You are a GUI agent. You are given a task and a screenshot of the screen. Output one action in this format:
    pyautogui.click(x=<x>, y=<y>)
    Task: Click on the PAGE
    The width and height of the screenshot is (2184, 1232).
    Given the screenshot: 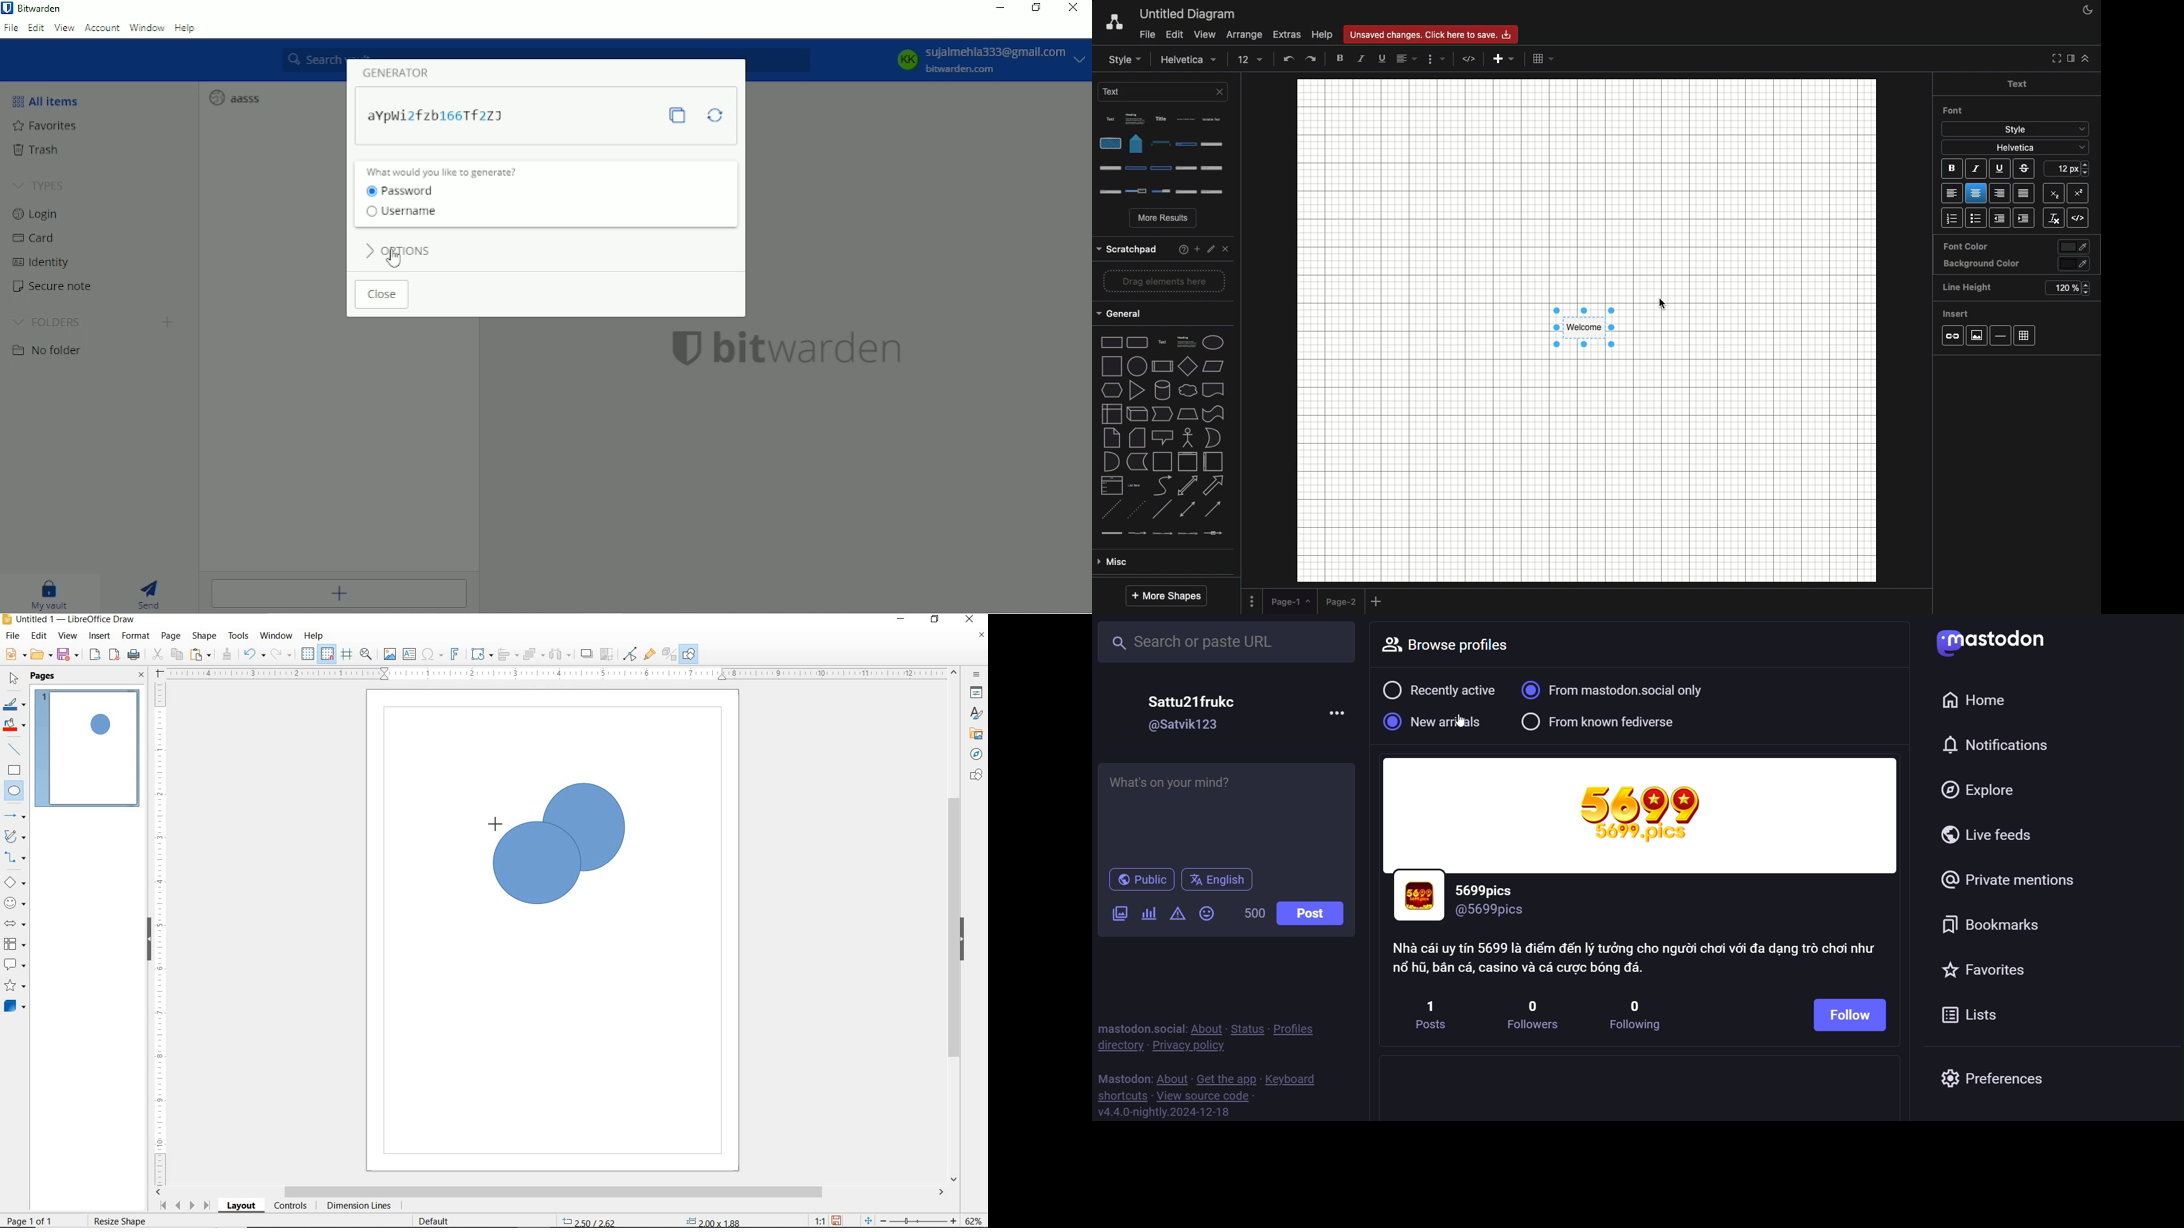 What is the action you would take?
    pyautogui.click(x=171, y=636)
    